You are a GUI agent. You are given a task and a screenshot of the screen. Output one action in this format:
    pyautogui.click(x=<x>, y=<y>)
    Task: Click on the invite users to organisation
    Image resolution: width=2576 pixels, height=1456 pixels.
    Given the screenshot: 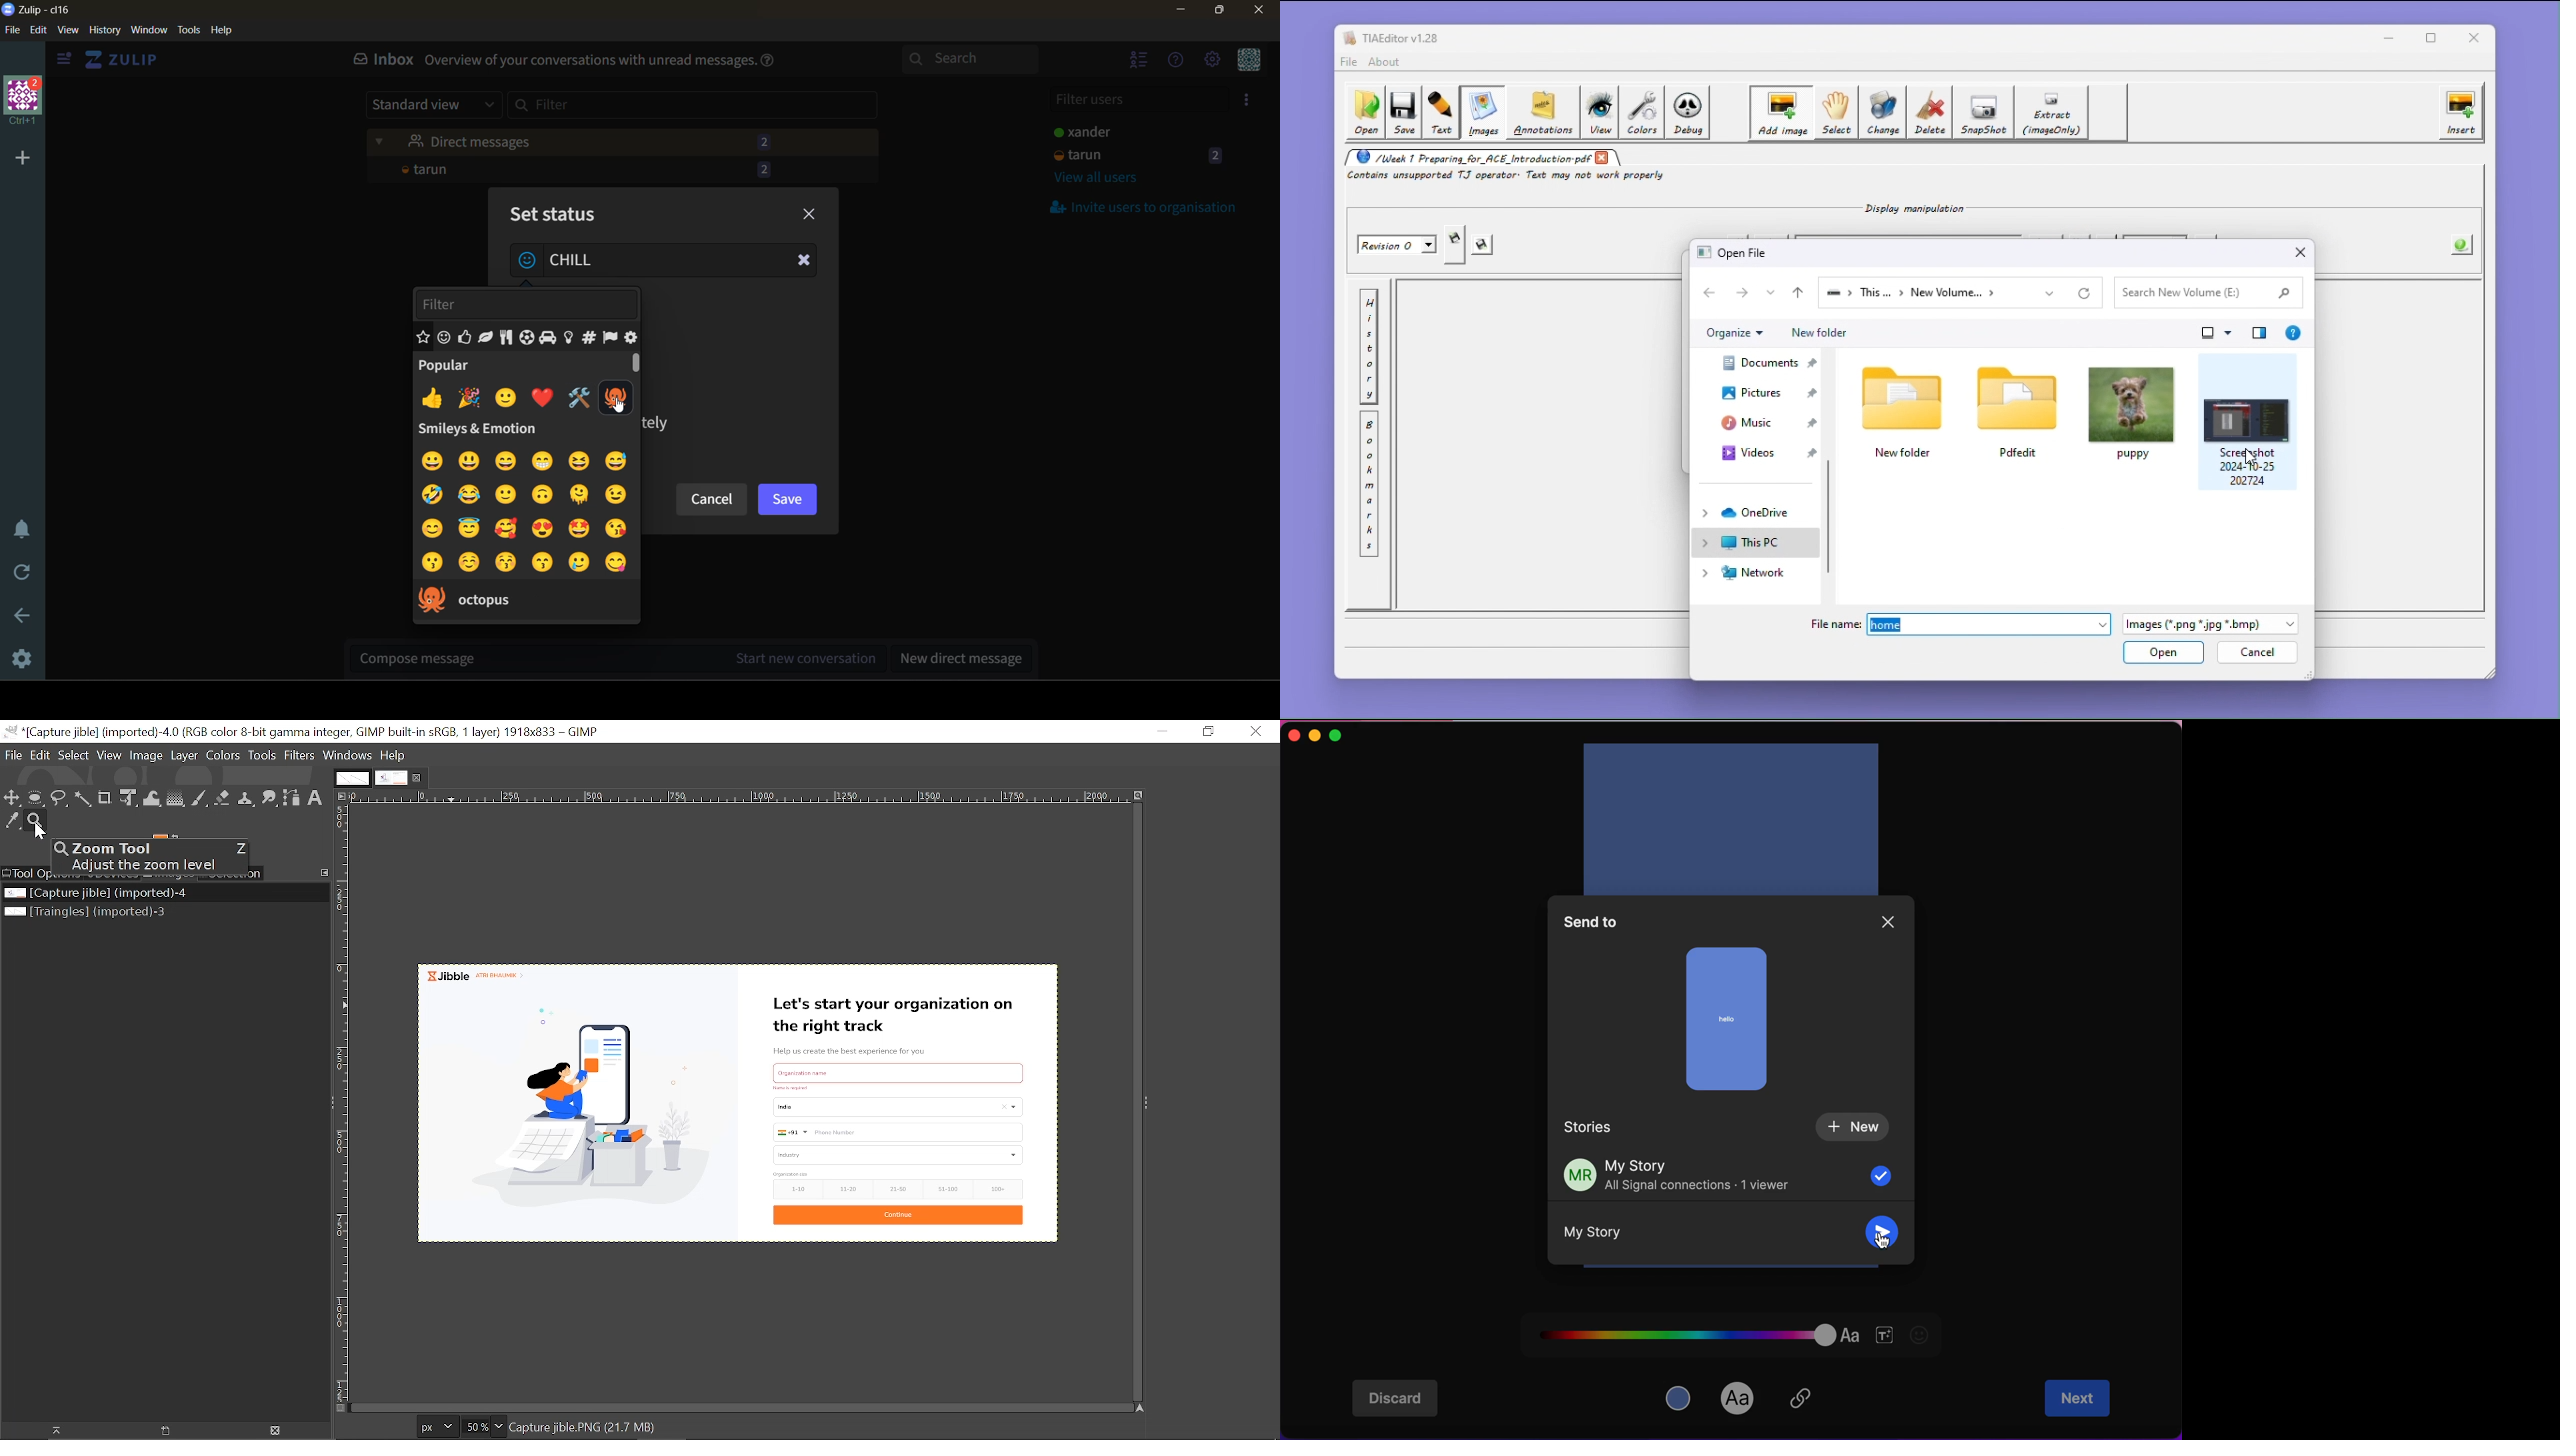 What is the action you would take?
    pyautogui.click(x=1249, y=101)
    